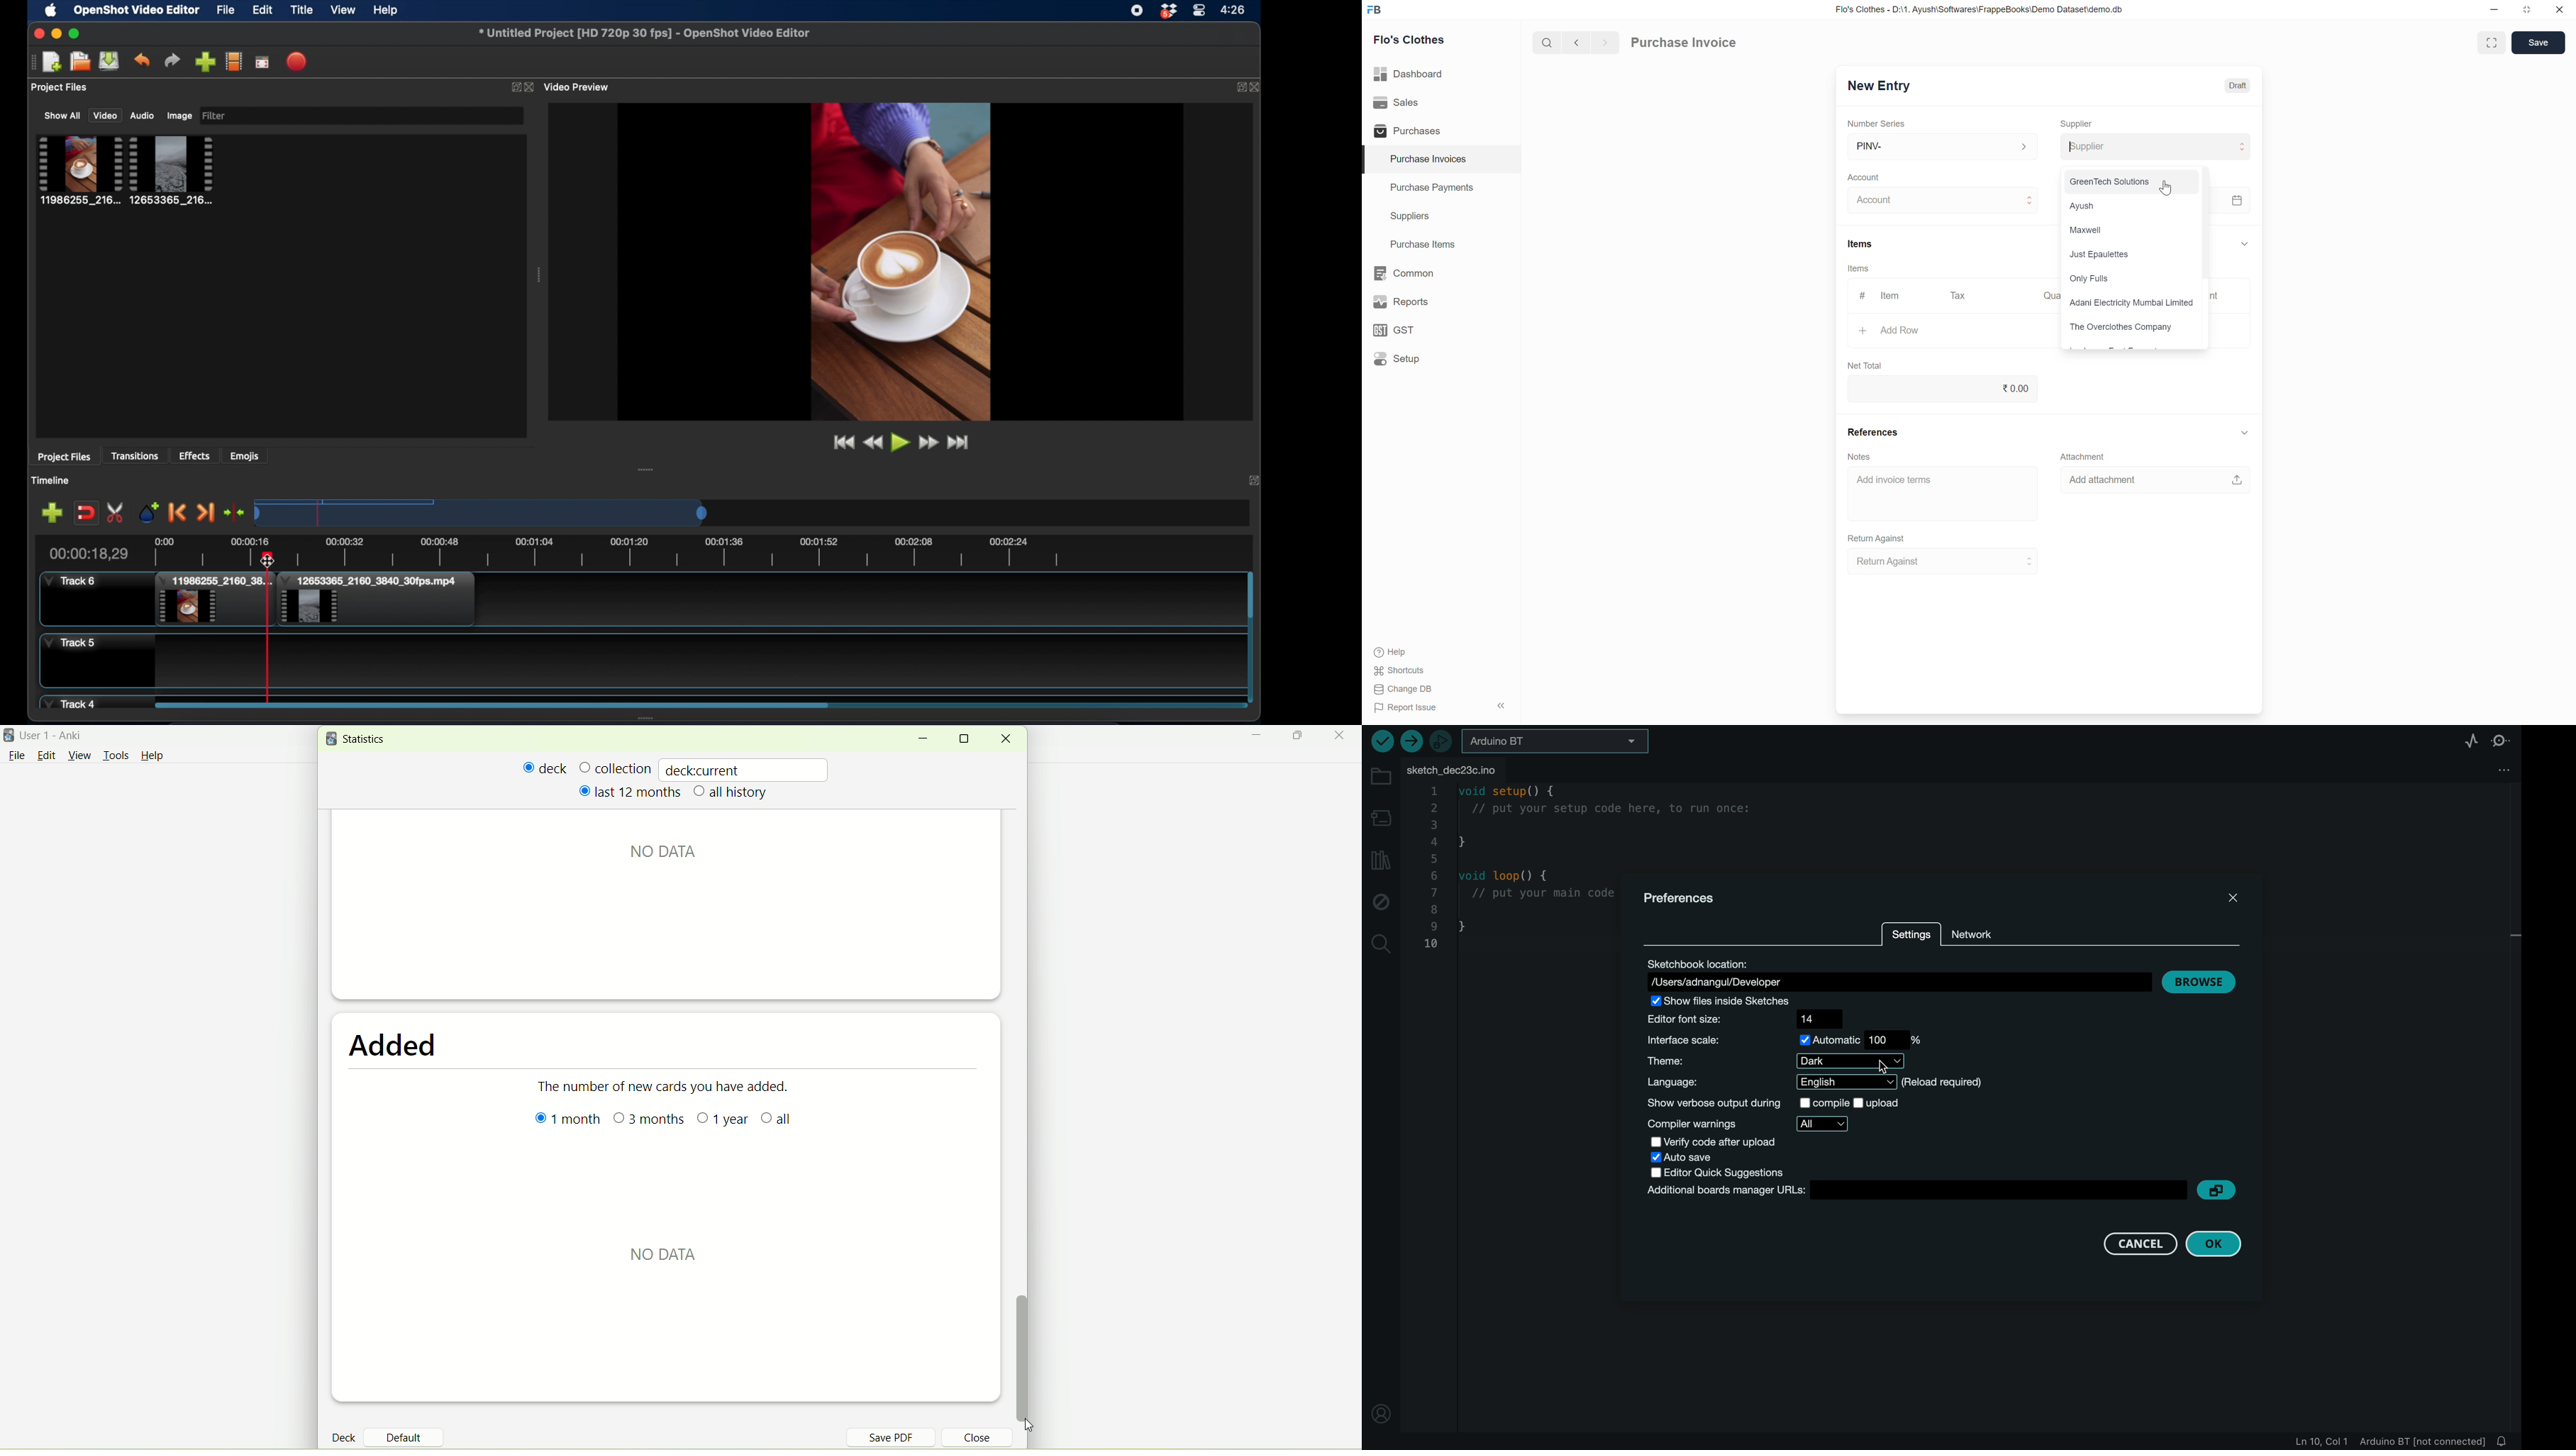  Describe the element at coordinates (1380, 903) in the screenshot. I see `debug` at that location.